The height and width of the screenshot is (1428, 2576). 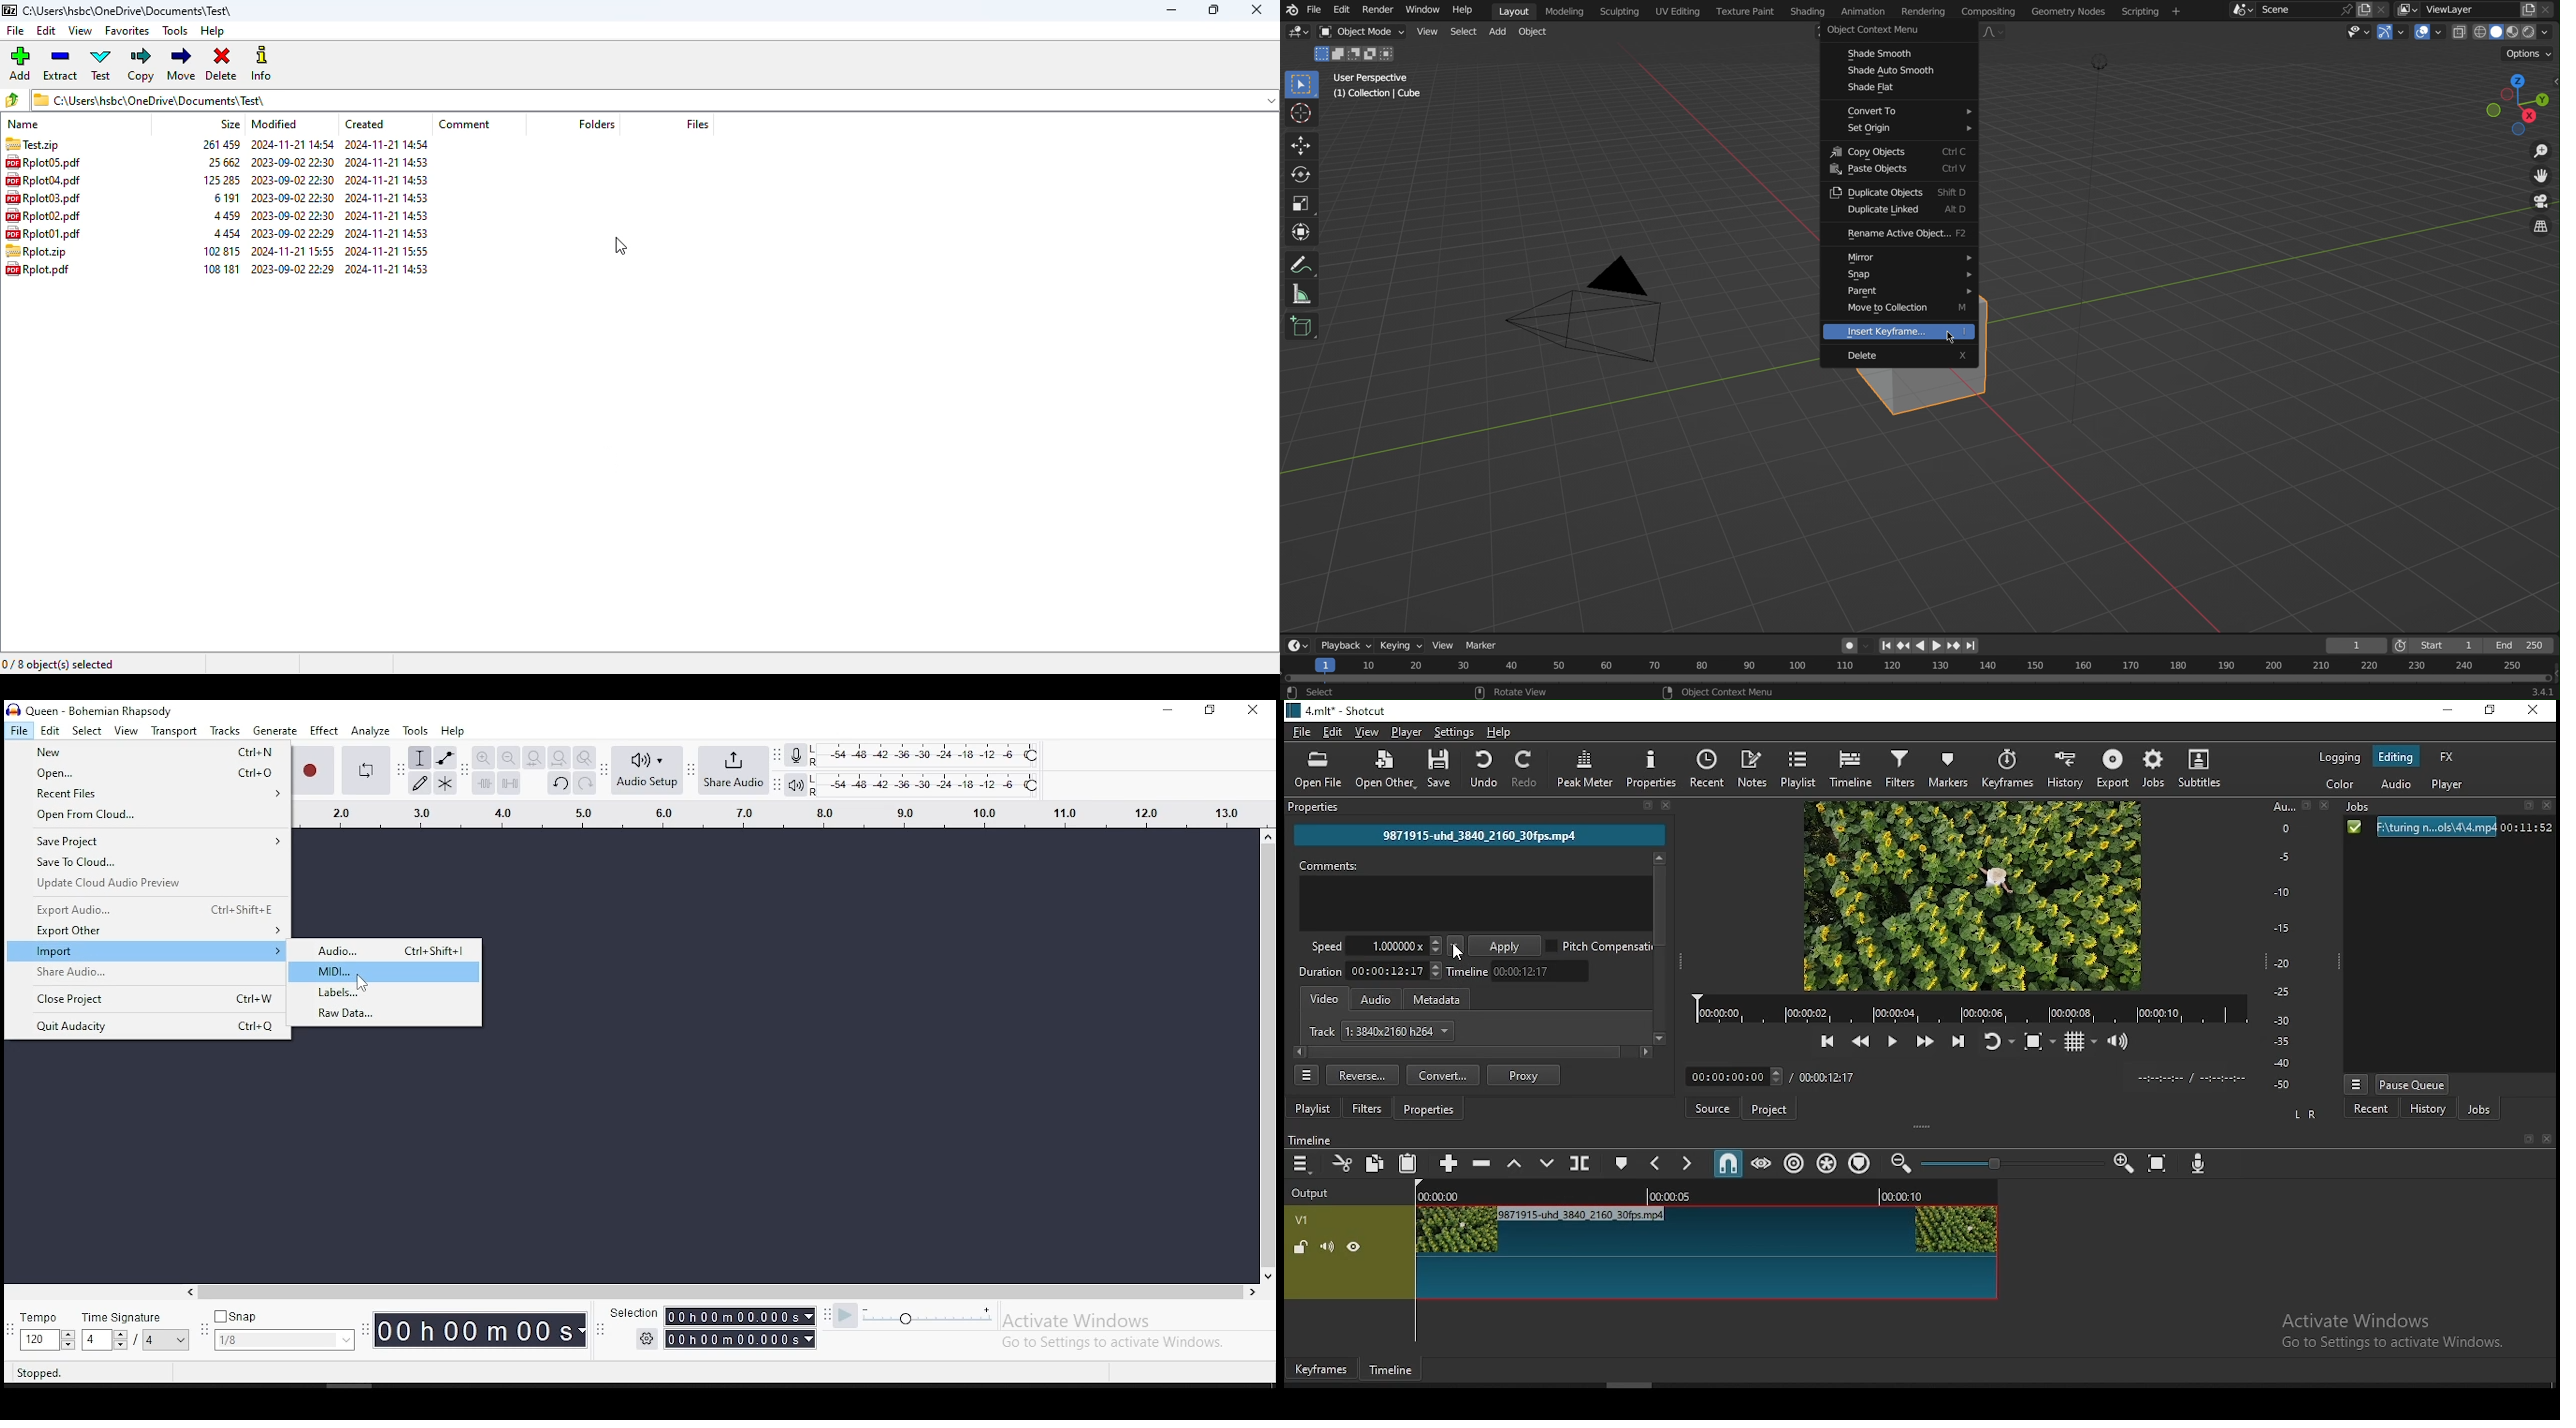 What do you see at coordinates (147, 864) in the screenshot?
I see `save to cloud` at bounding box center [147, 864].